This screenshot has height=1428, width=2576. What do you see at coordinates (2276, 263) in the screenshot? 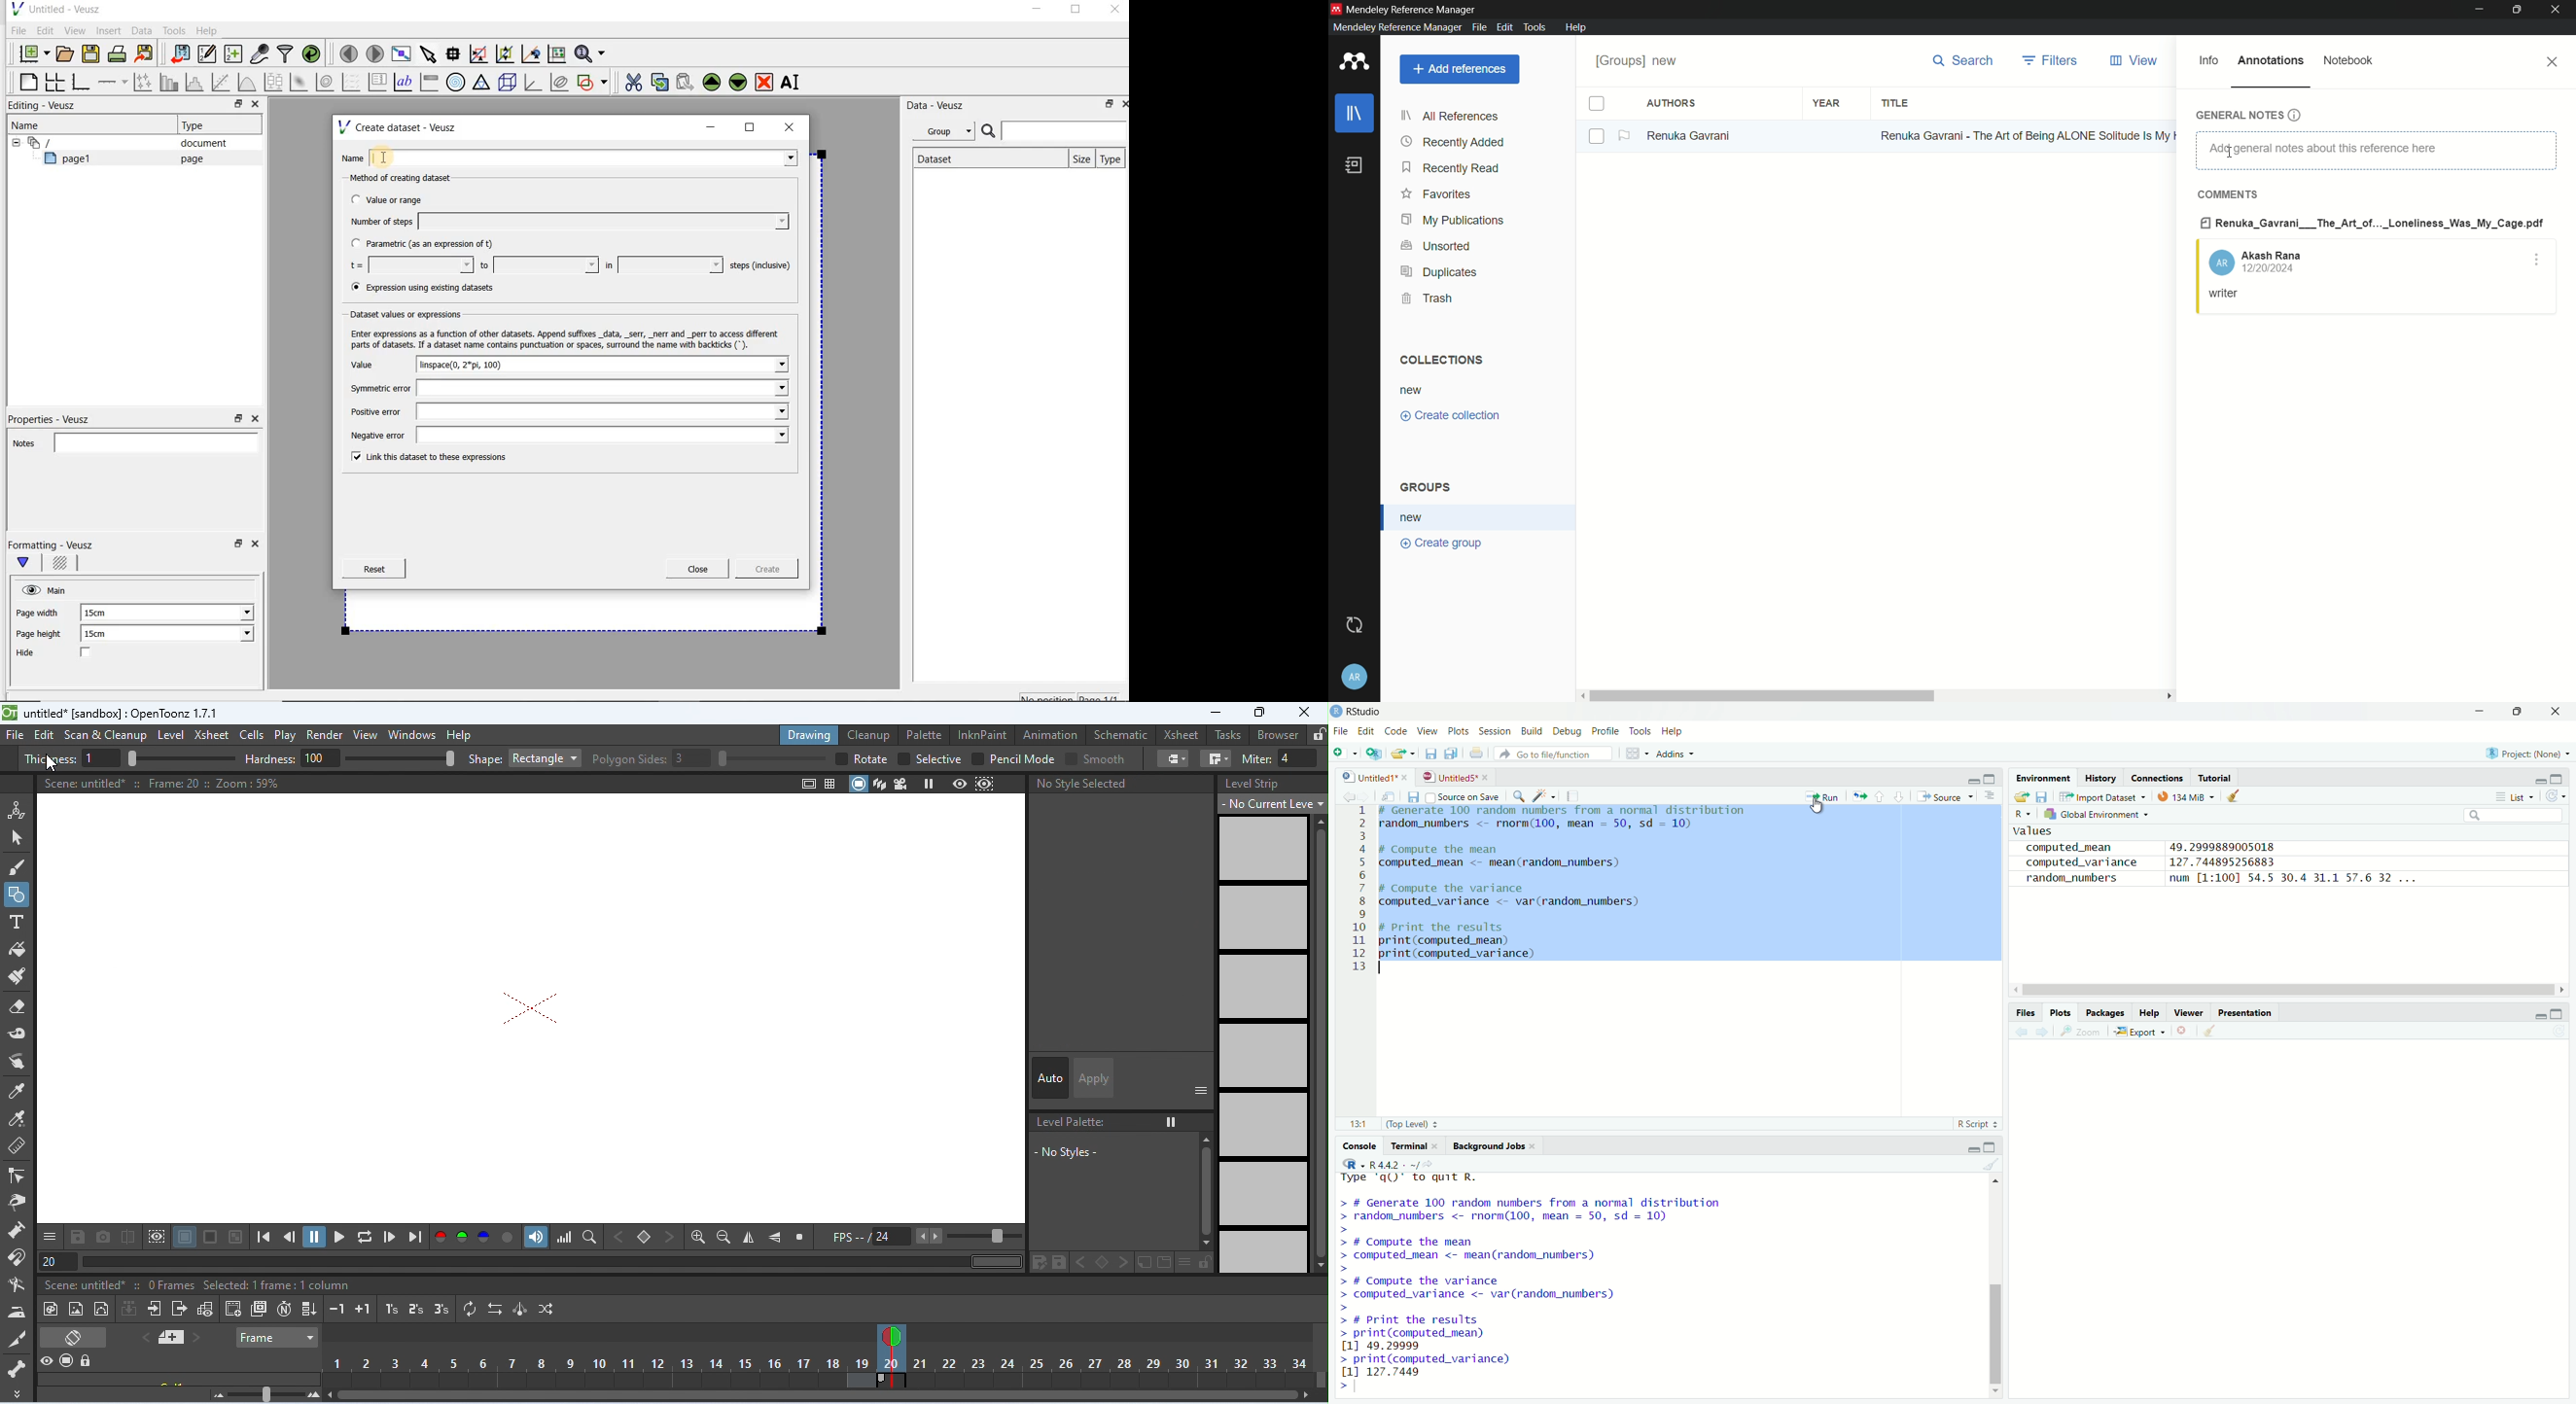
I see `Akash Rana 12/20/2024` at bounding box center [2276, 263].